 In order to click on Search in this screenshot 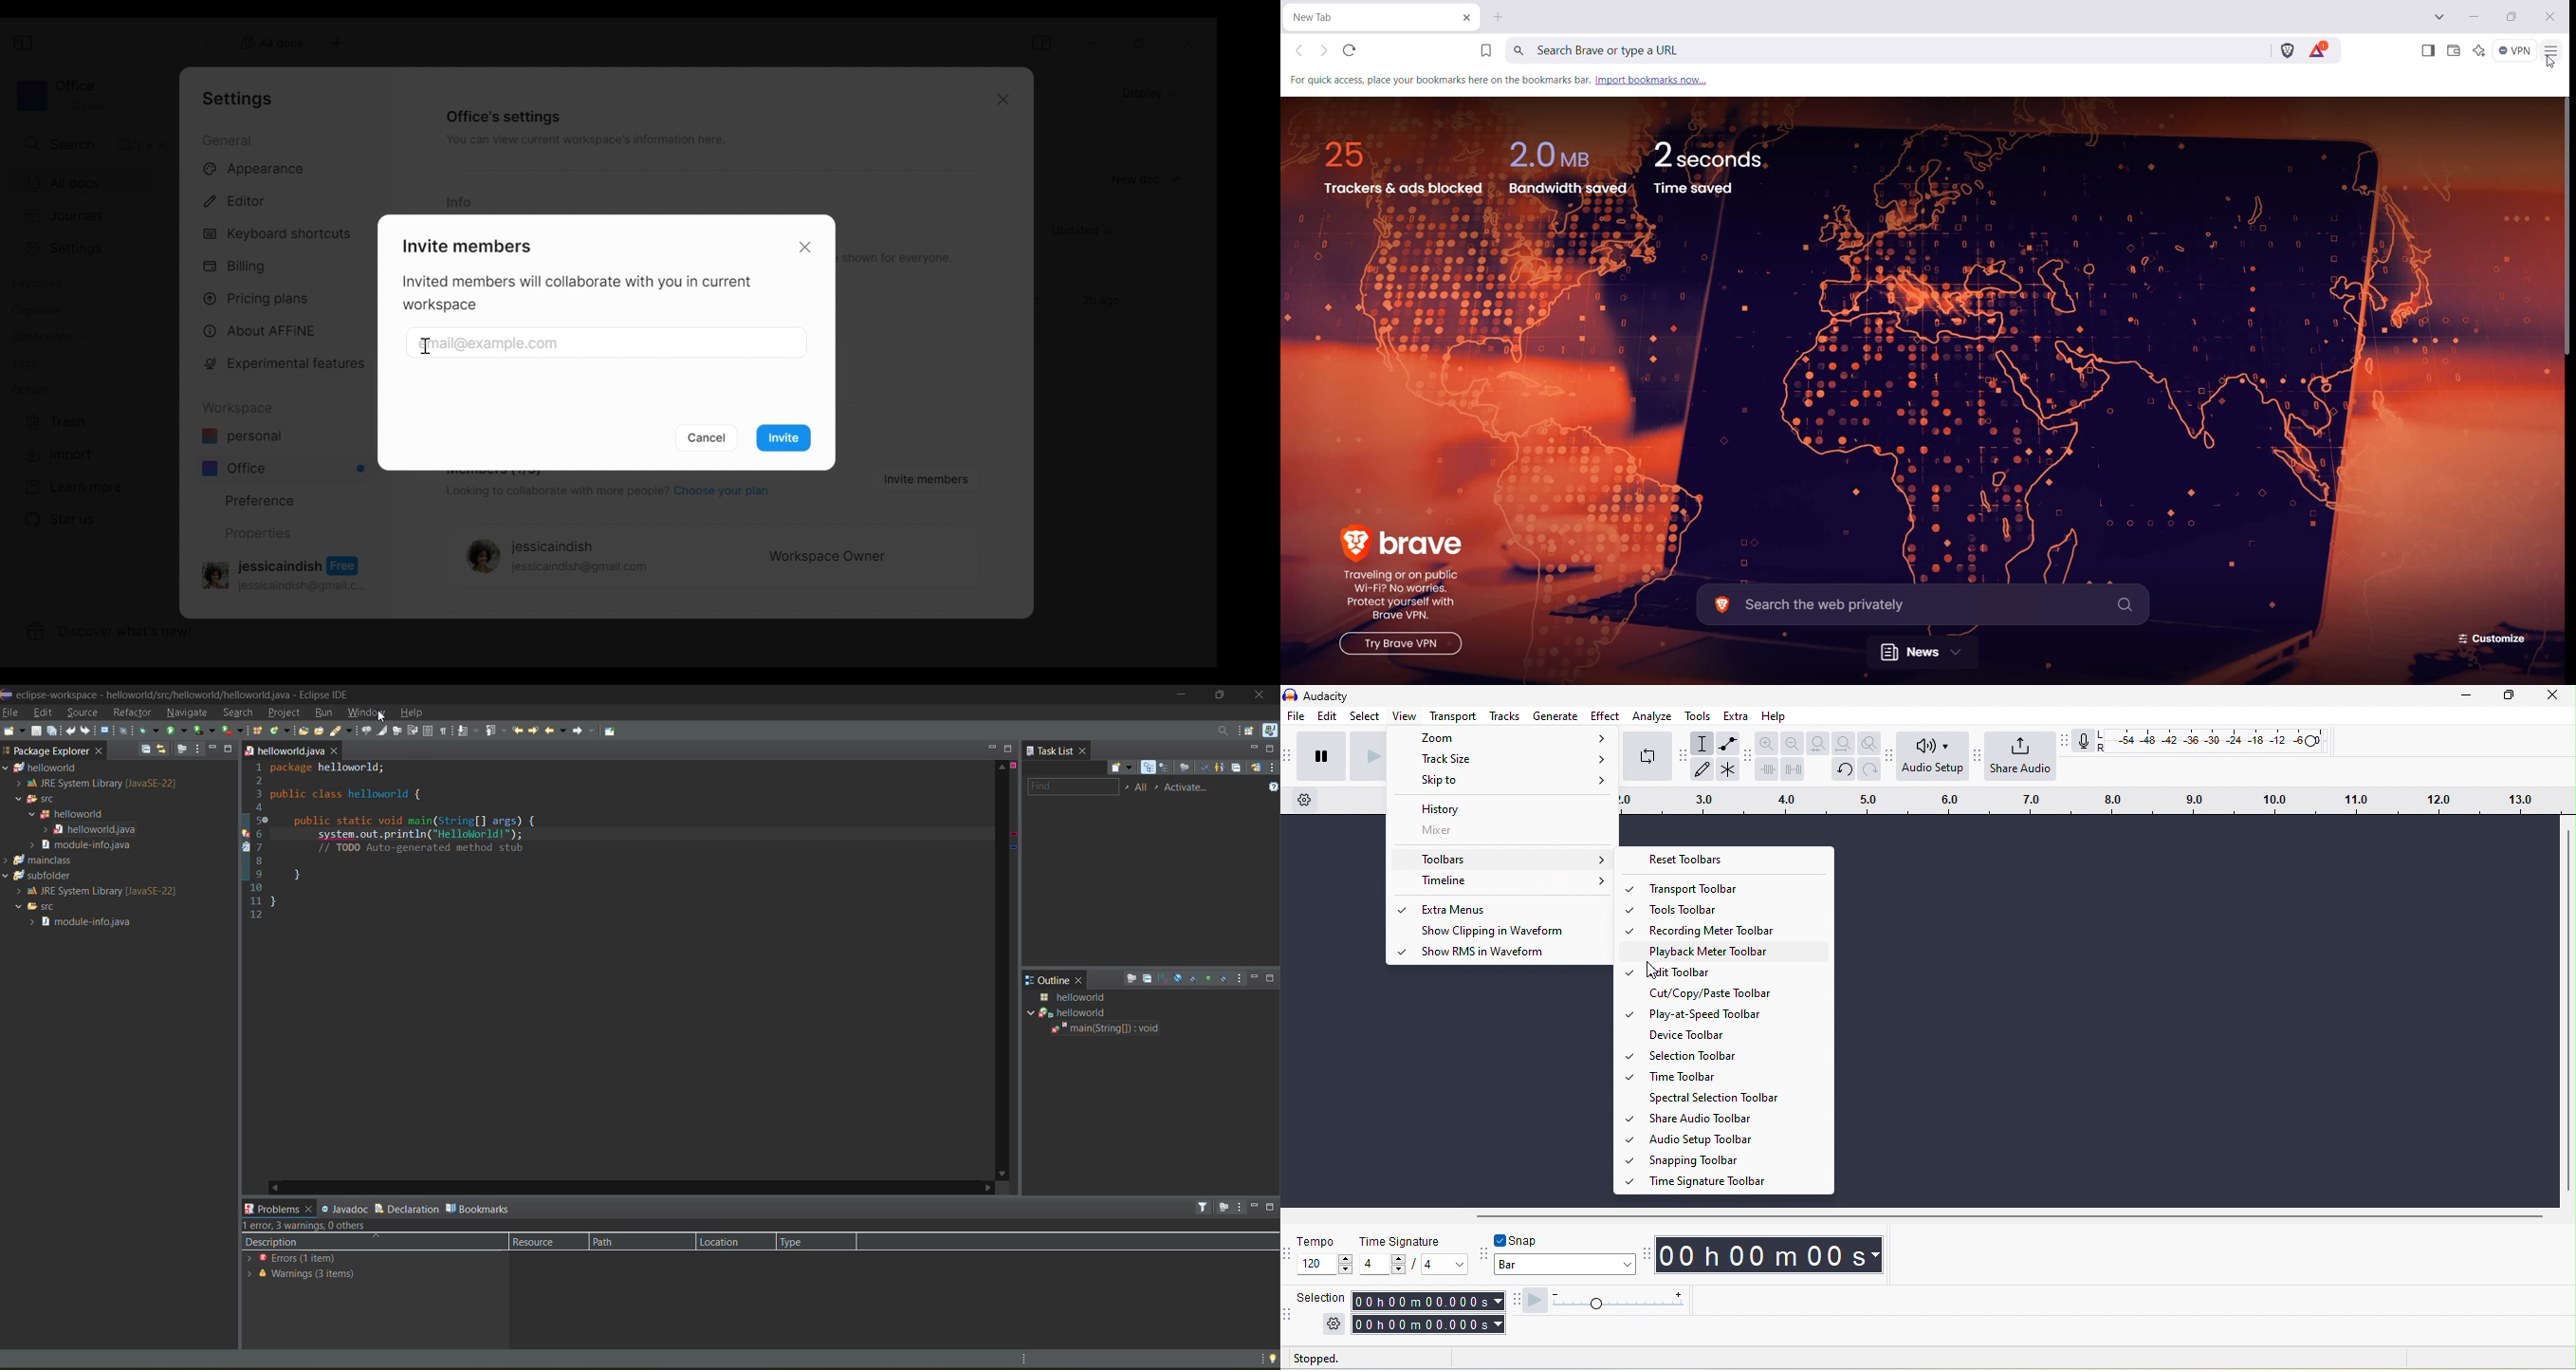, I will do `click(93, 143)`.